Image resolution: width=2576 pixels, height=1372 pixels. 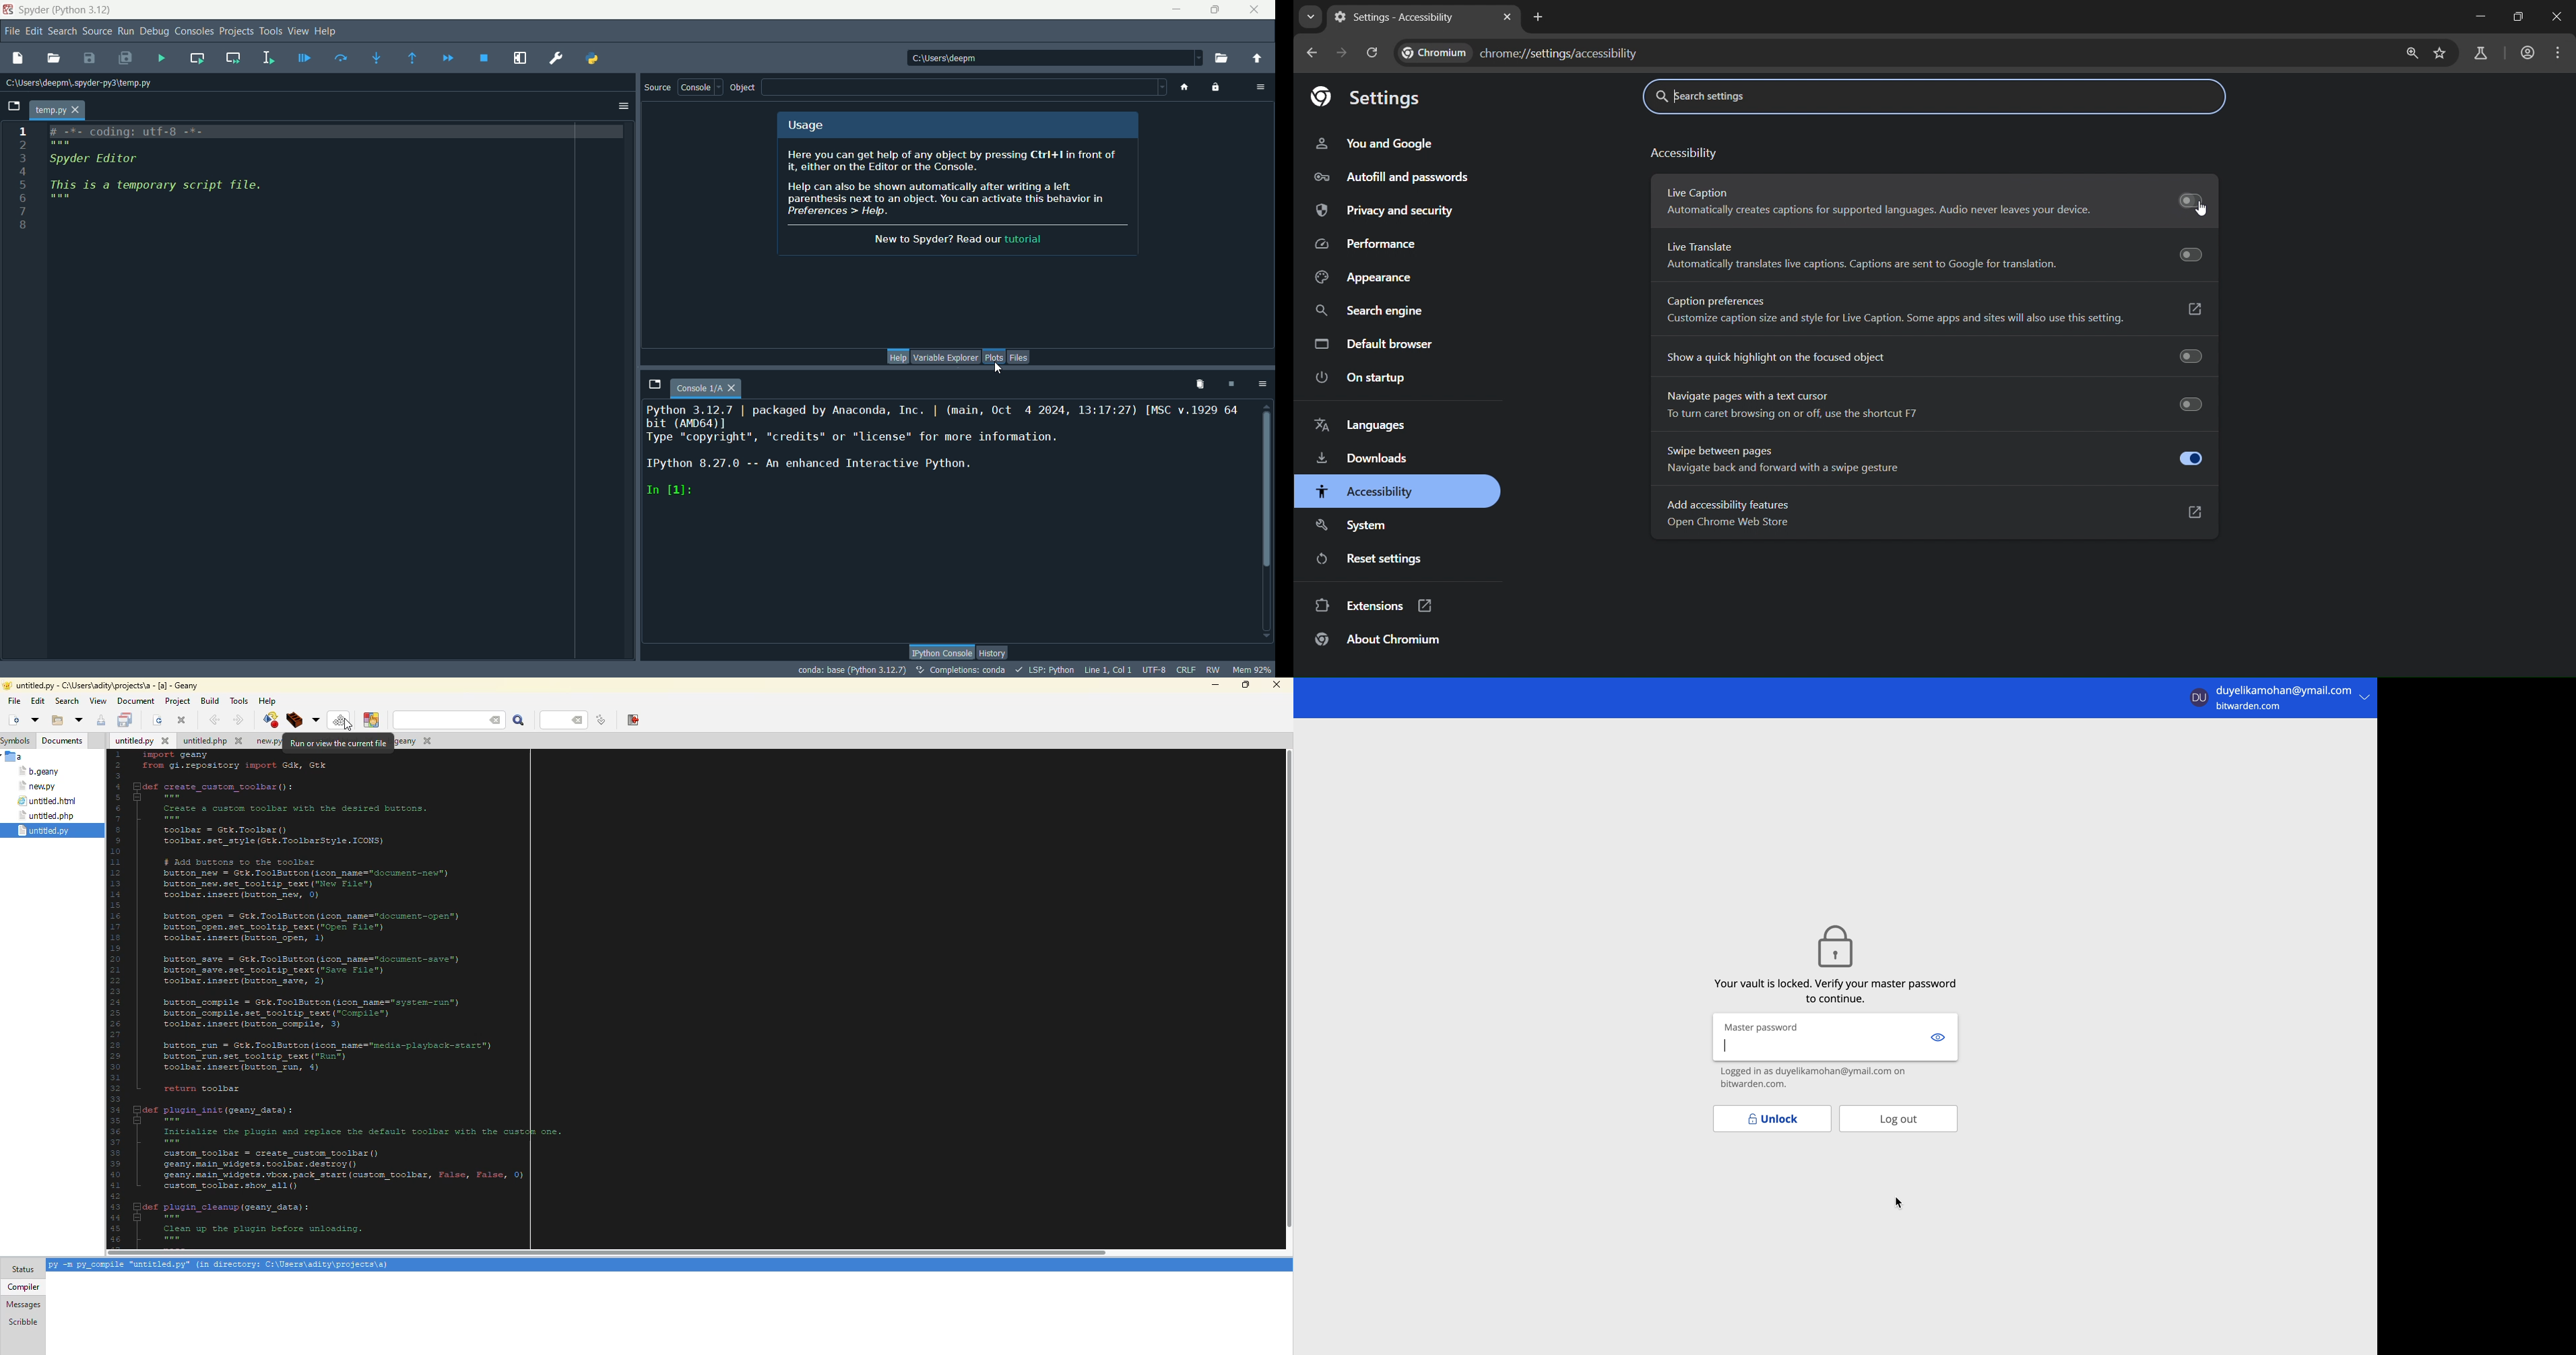 I want to click on text, so click(x=957, y=197).